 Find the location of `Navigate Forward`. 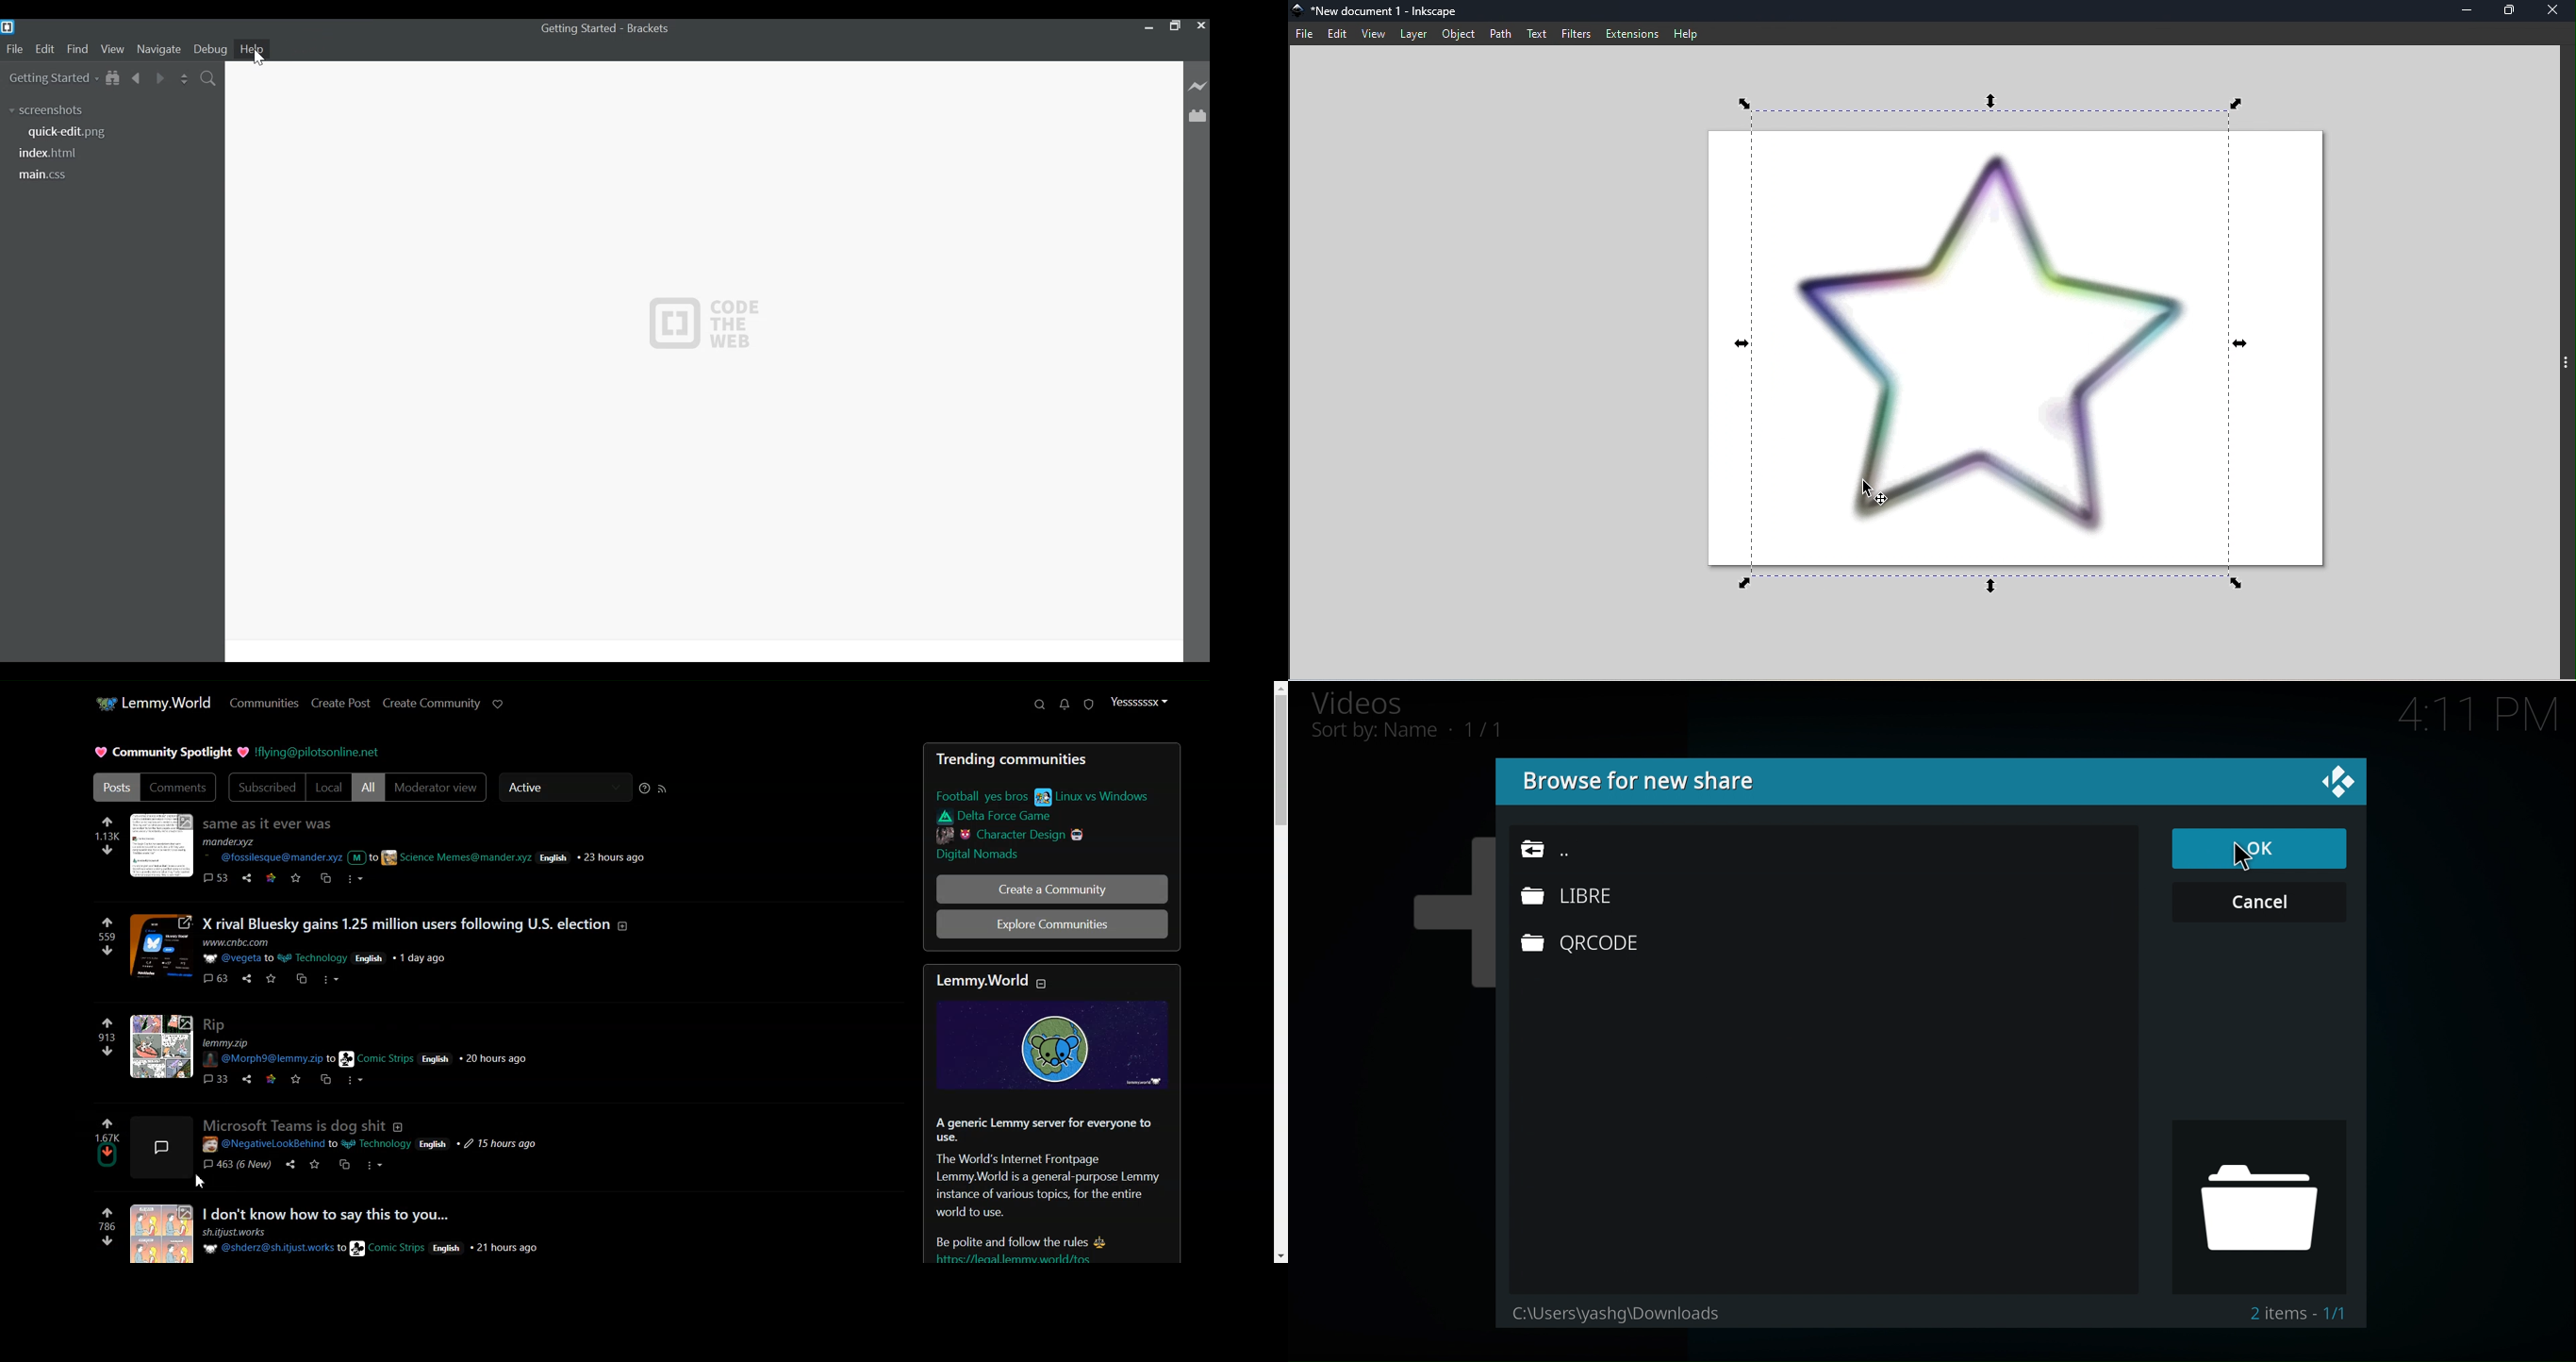

Navigate Forward is located at coordinates (158, 76).